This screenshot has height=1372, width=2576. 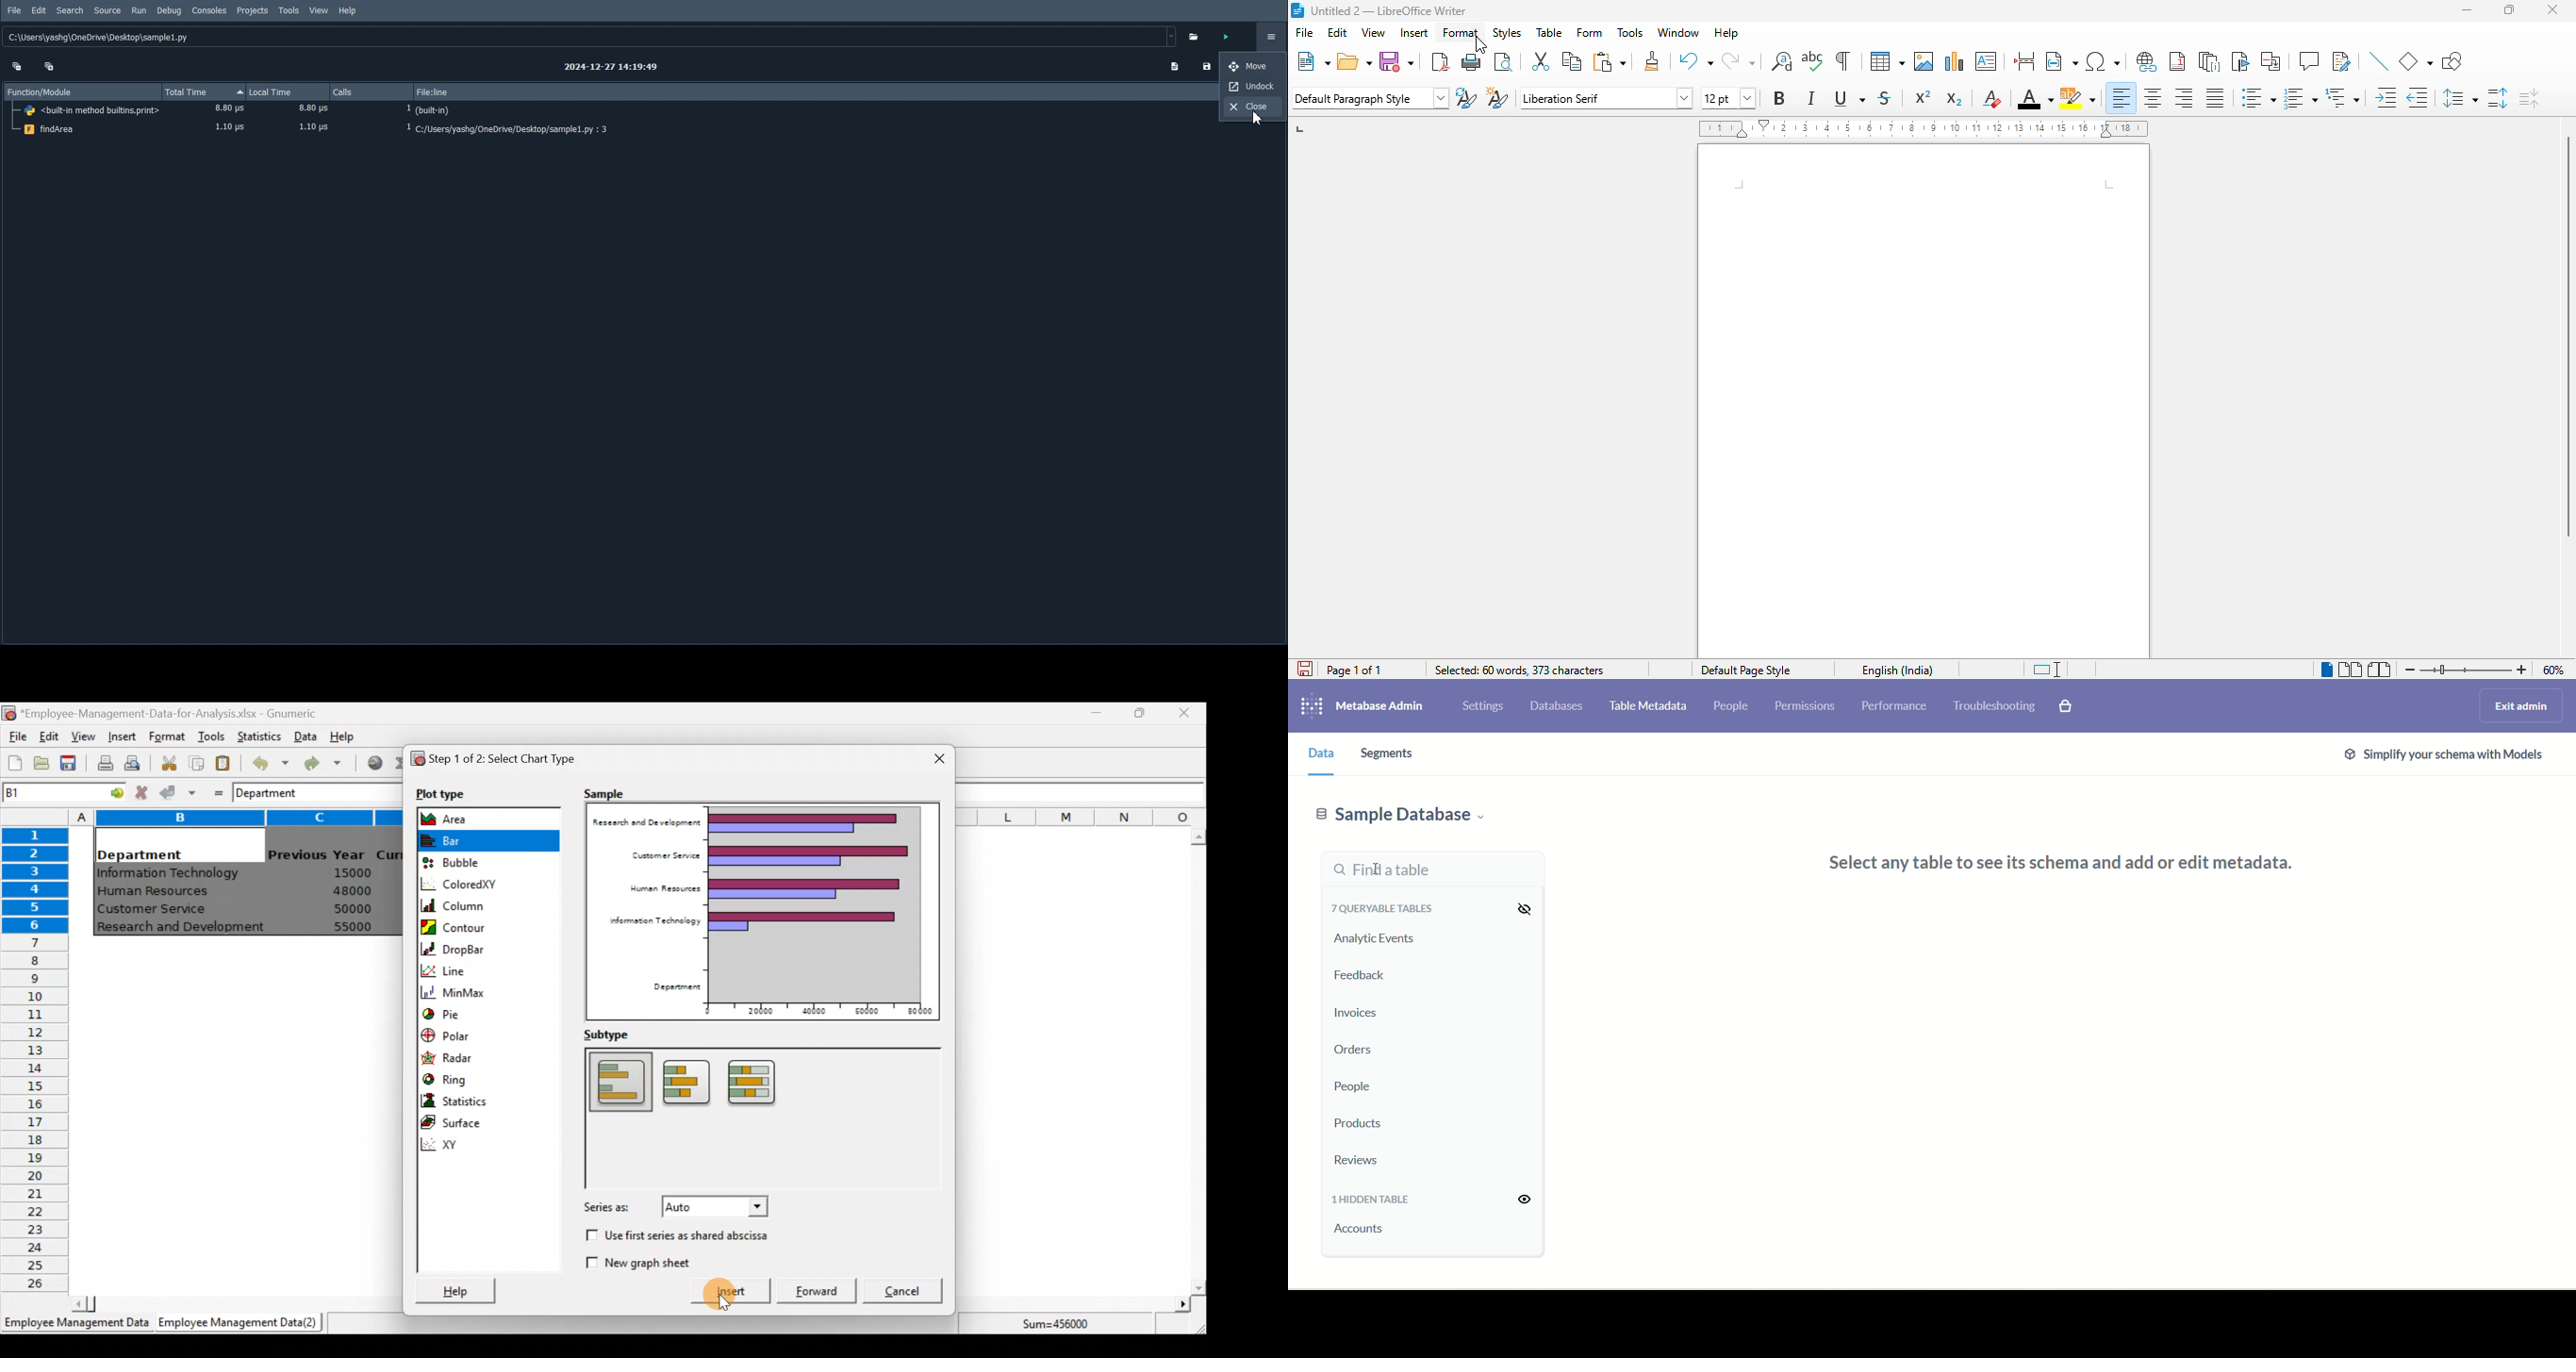 What do you see at coordinates (1254, 66) in the screenshot?
I see `Move` at bounding box center [1254, 66].